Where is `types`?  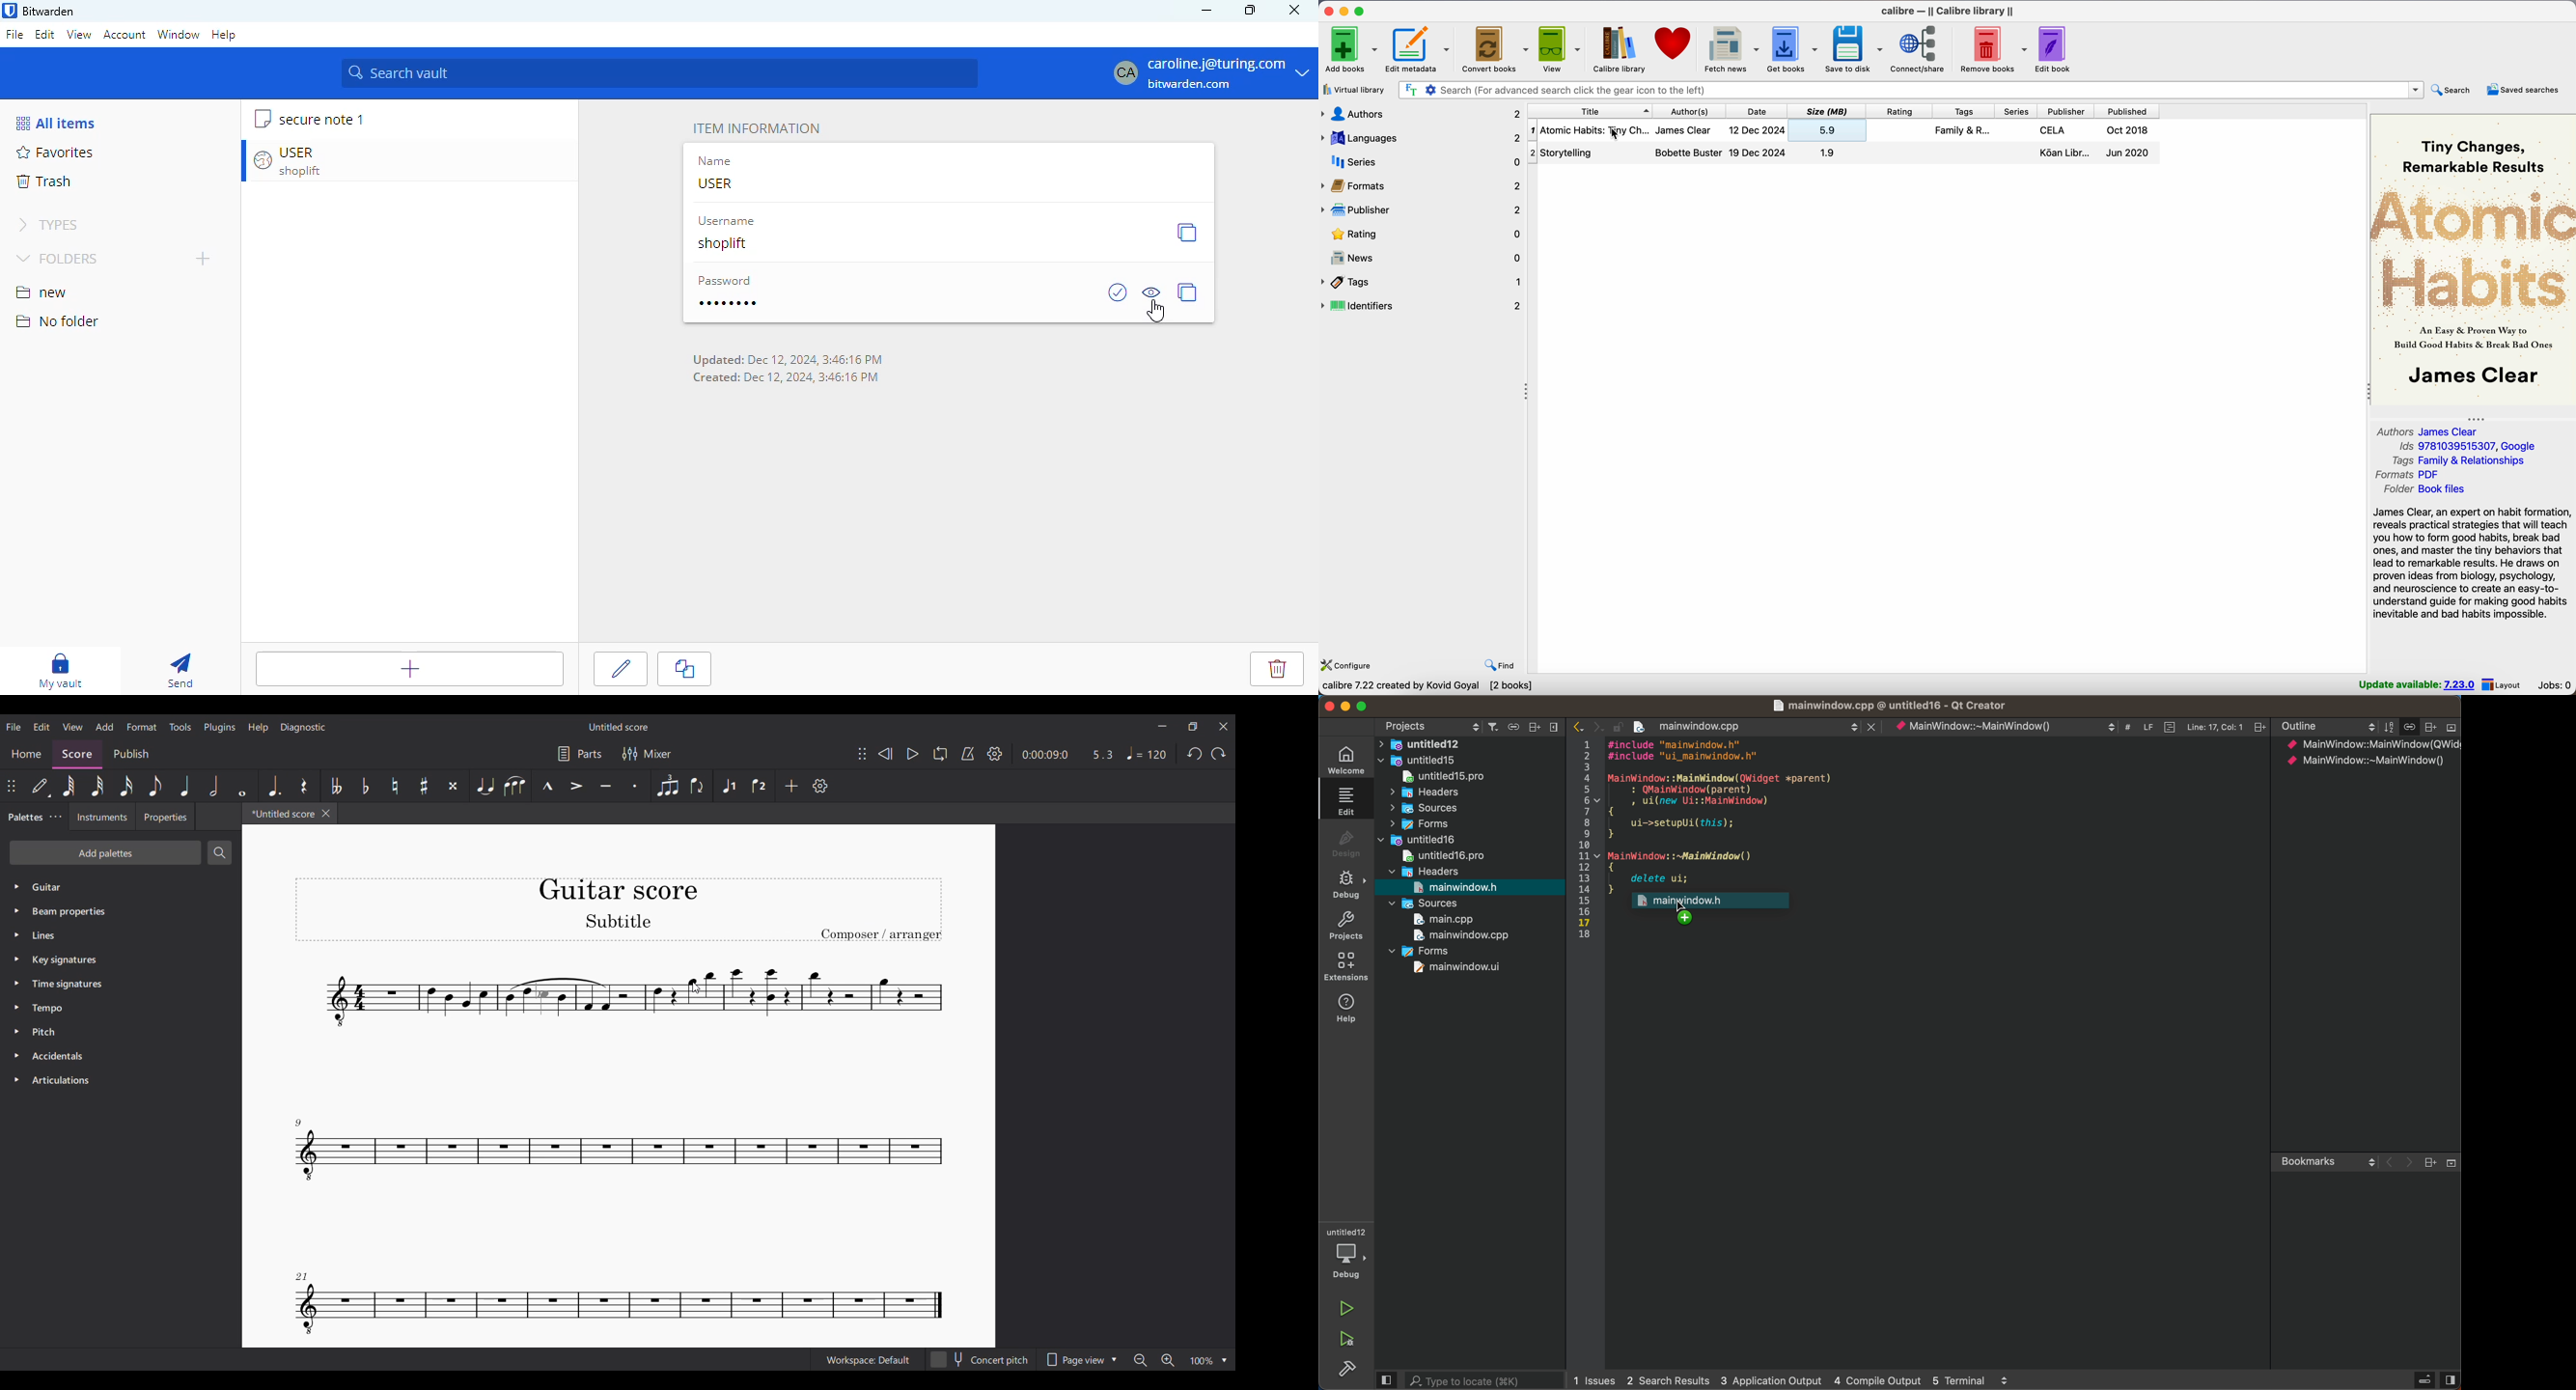
types is located at coordinates (52, 225).